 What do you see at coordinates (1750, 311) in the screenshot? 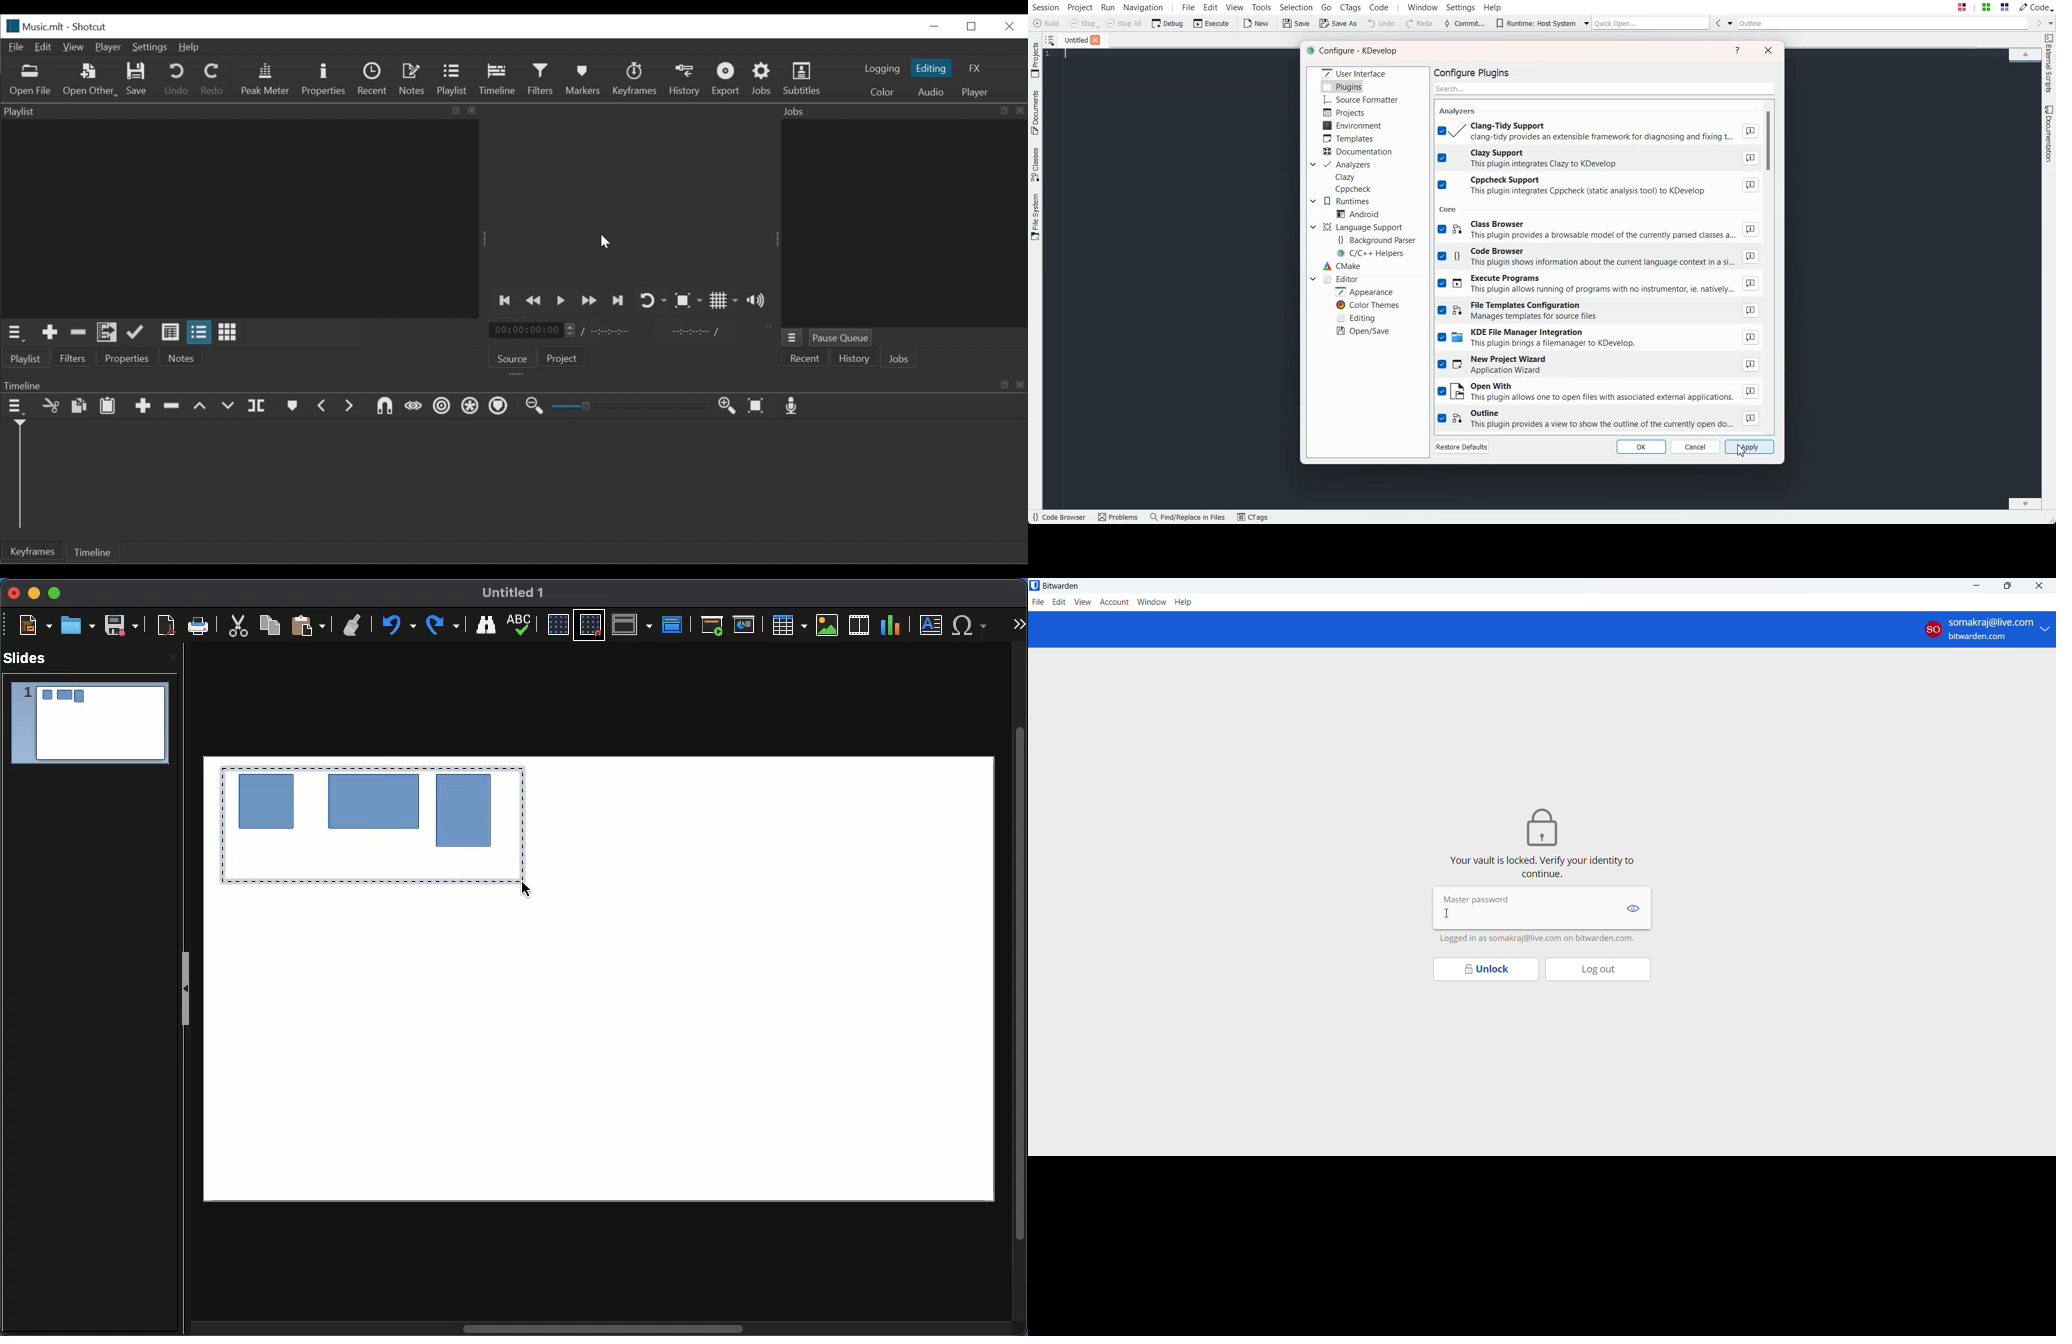
I see `About` at bounding box center [1750, 311].